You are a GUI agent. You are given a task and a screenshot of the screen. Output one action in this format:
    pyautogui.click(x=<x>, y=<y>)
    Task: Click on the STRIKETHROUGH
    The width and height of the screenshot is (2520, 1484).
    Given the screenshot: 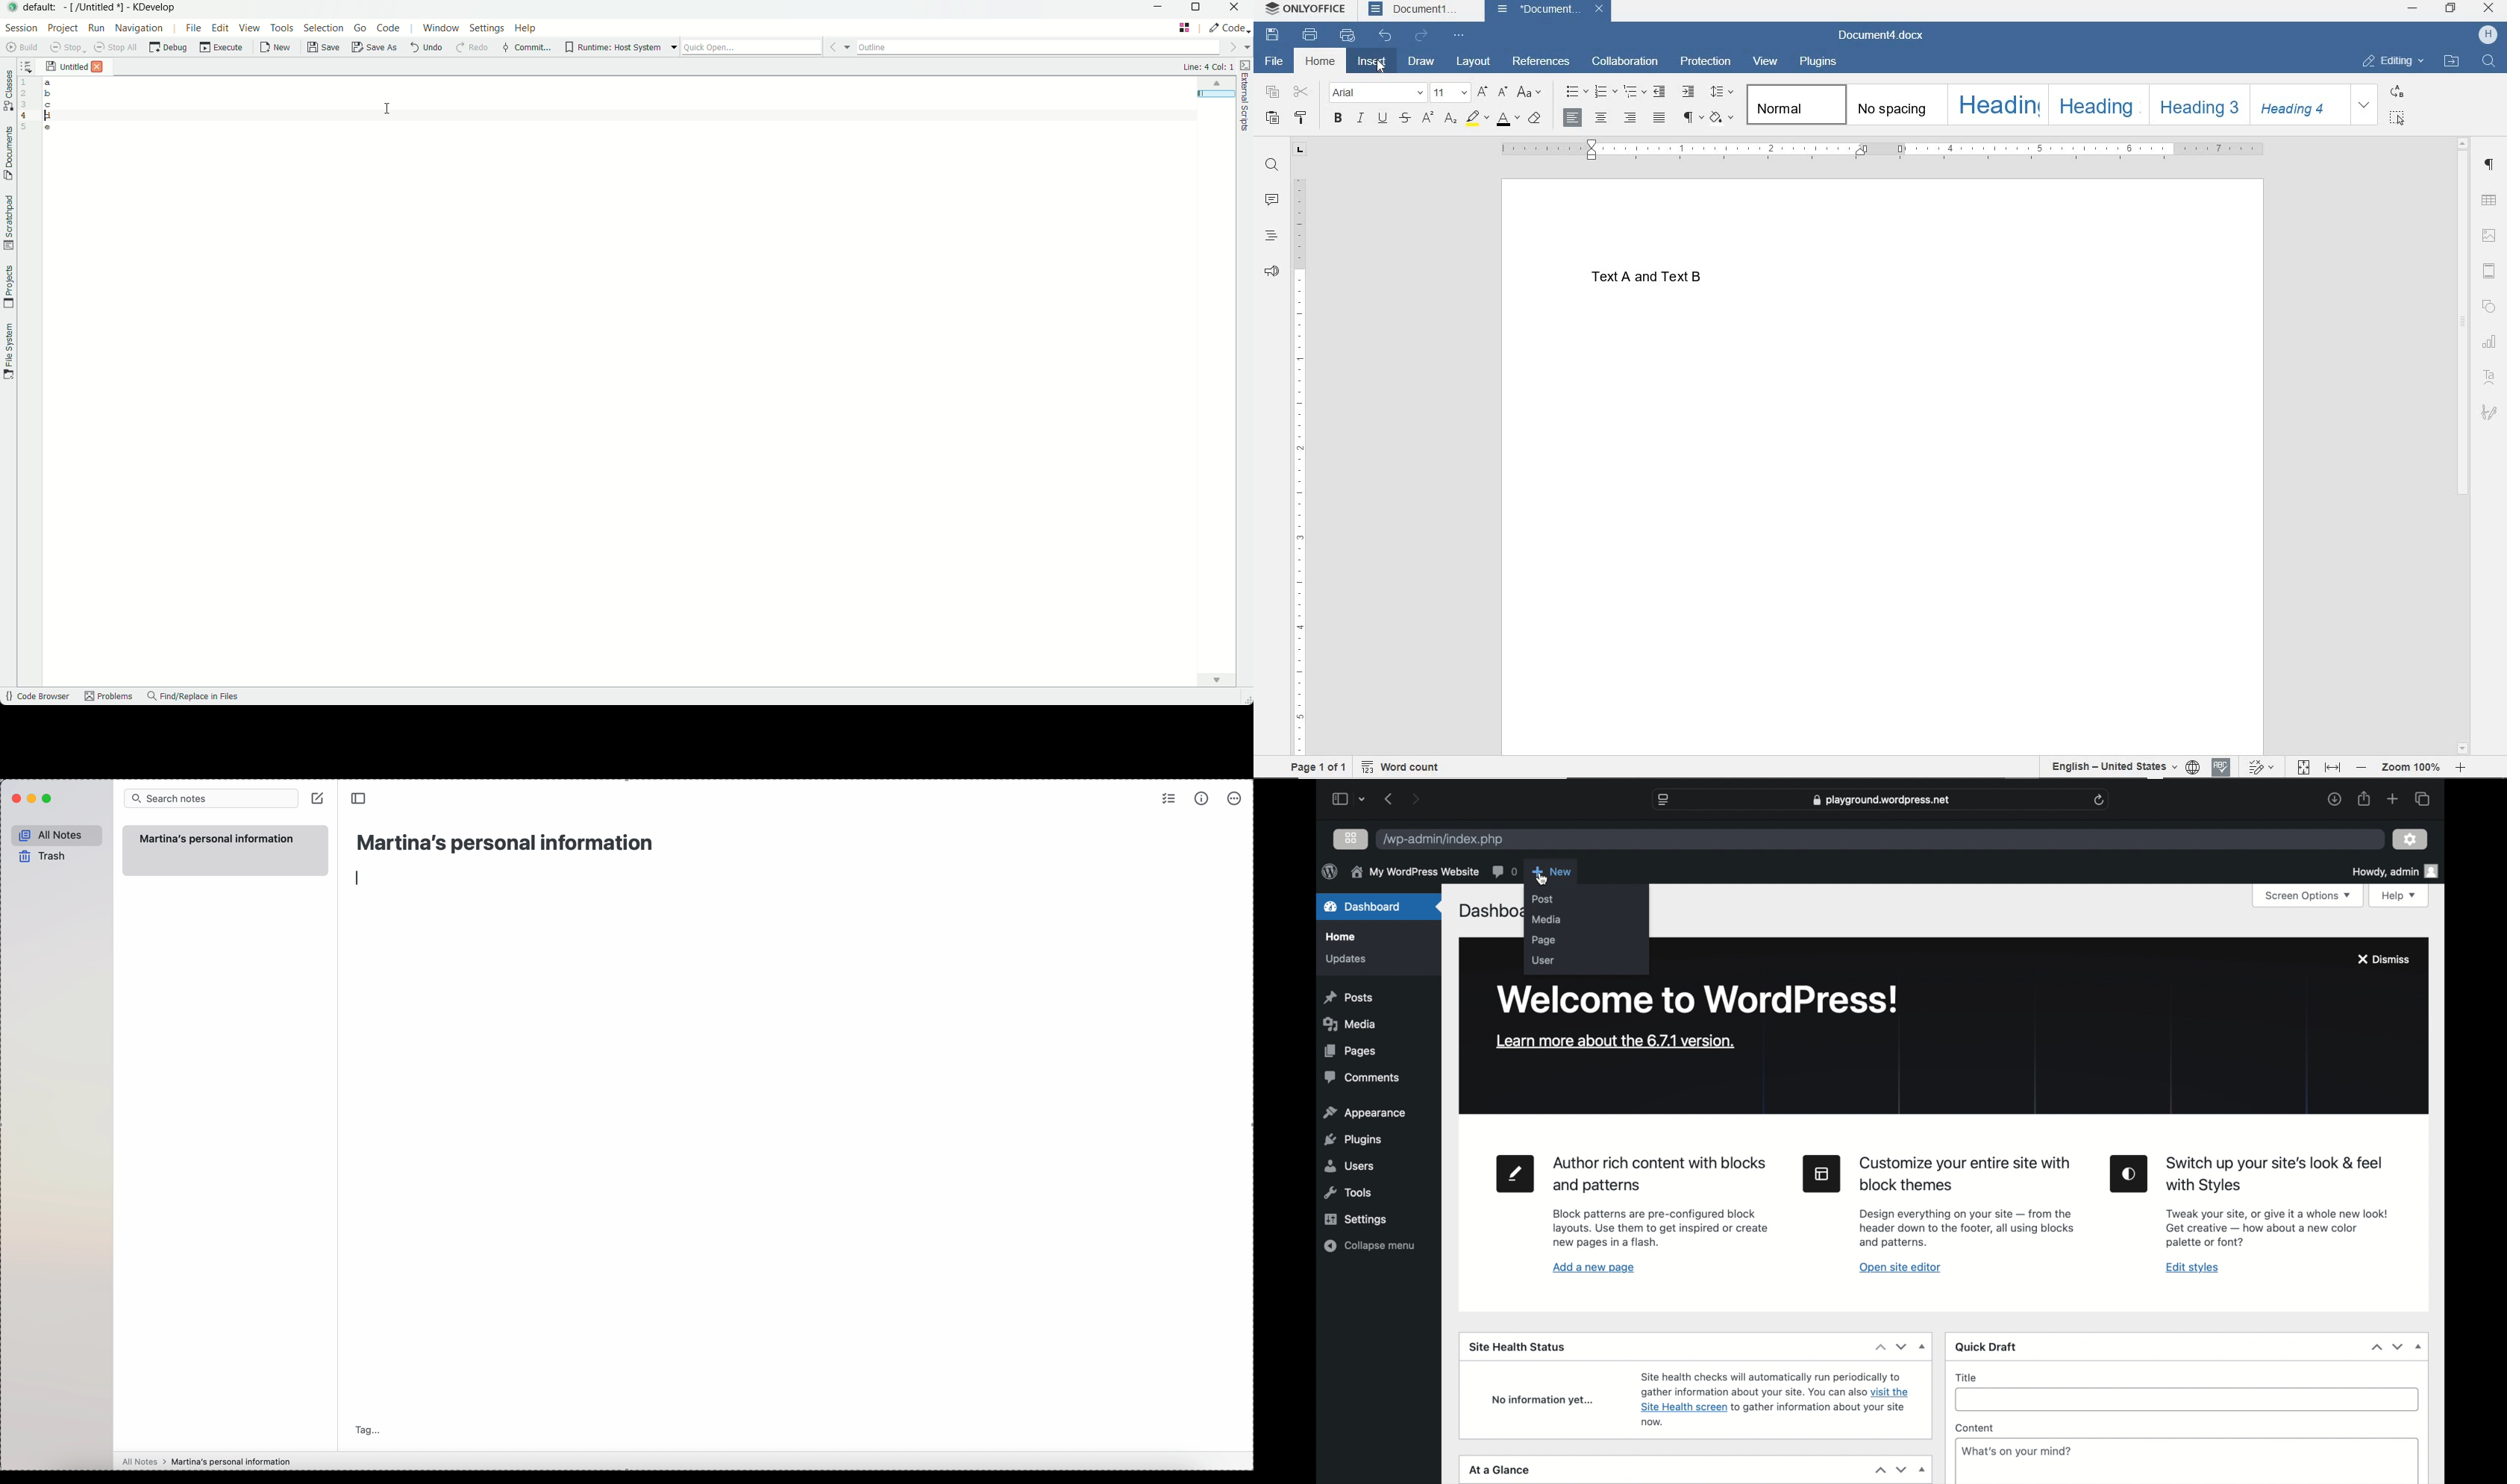 What is the action you would take?
    pyautogui.click(x=1404, y=119)
    